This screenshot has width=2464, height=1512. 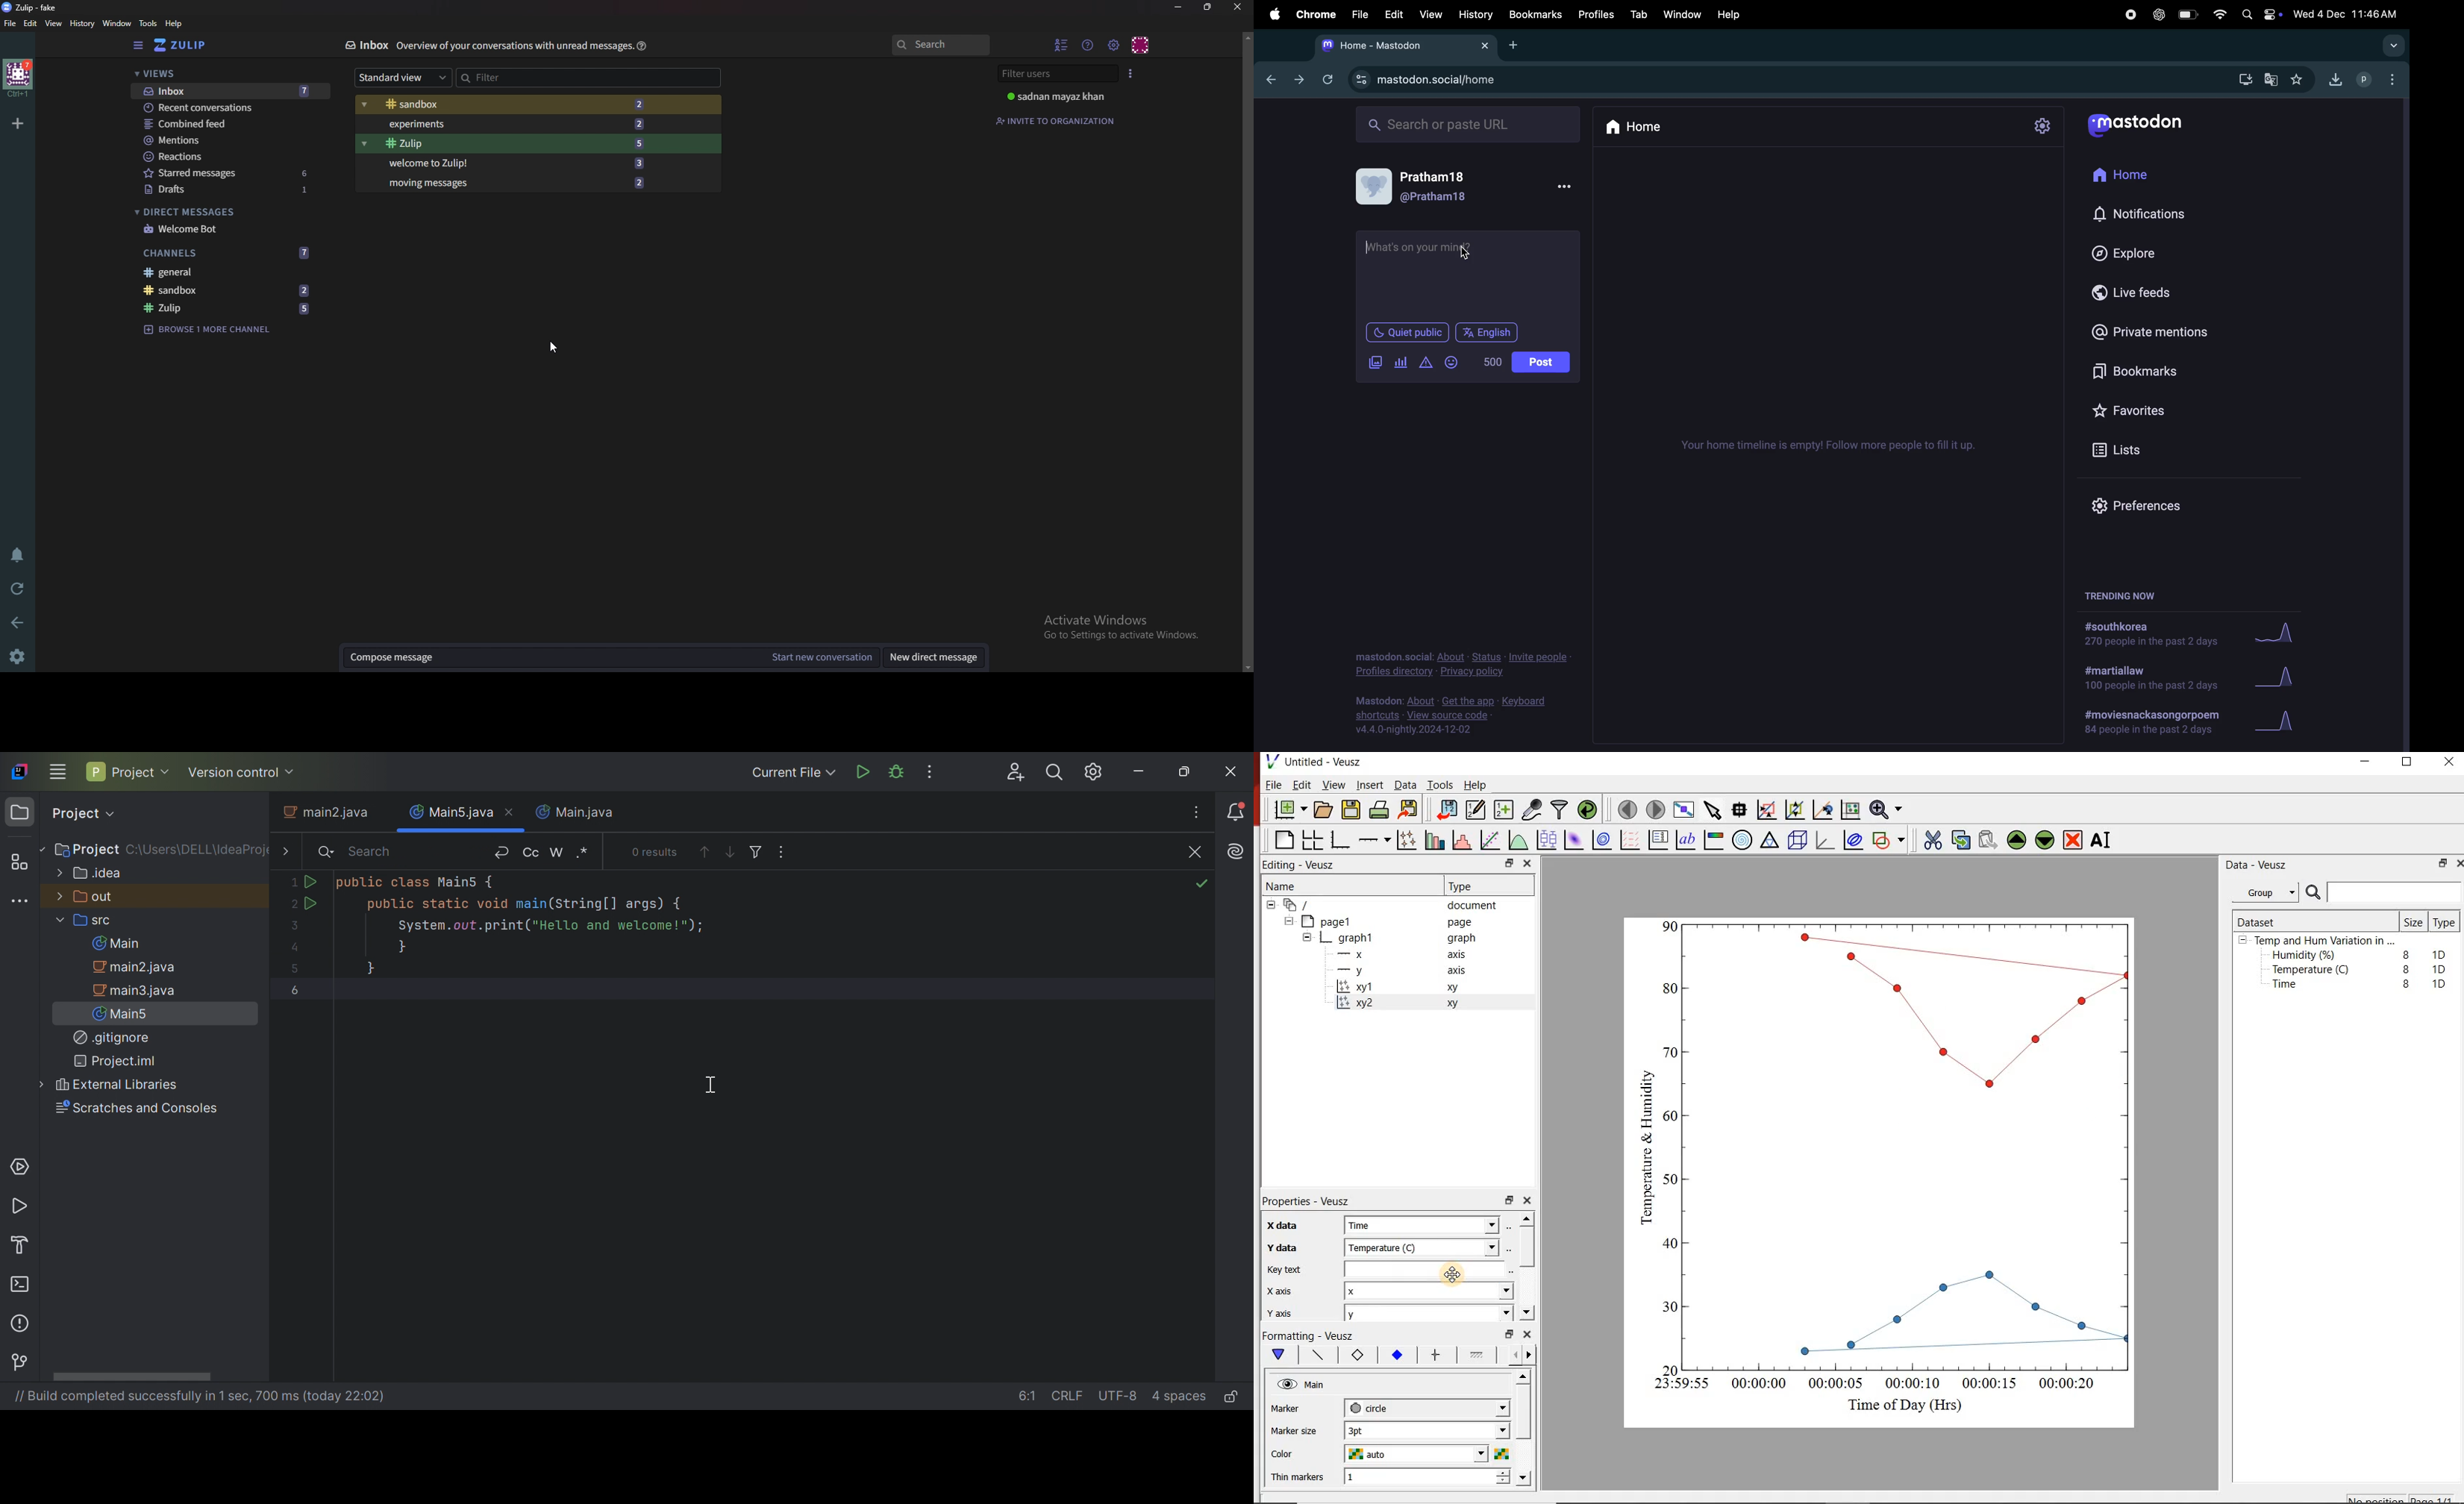 What do you see at coordinates (1294, 887) in the screenshot?
I see `Name` at bounding box center [1294, 887].